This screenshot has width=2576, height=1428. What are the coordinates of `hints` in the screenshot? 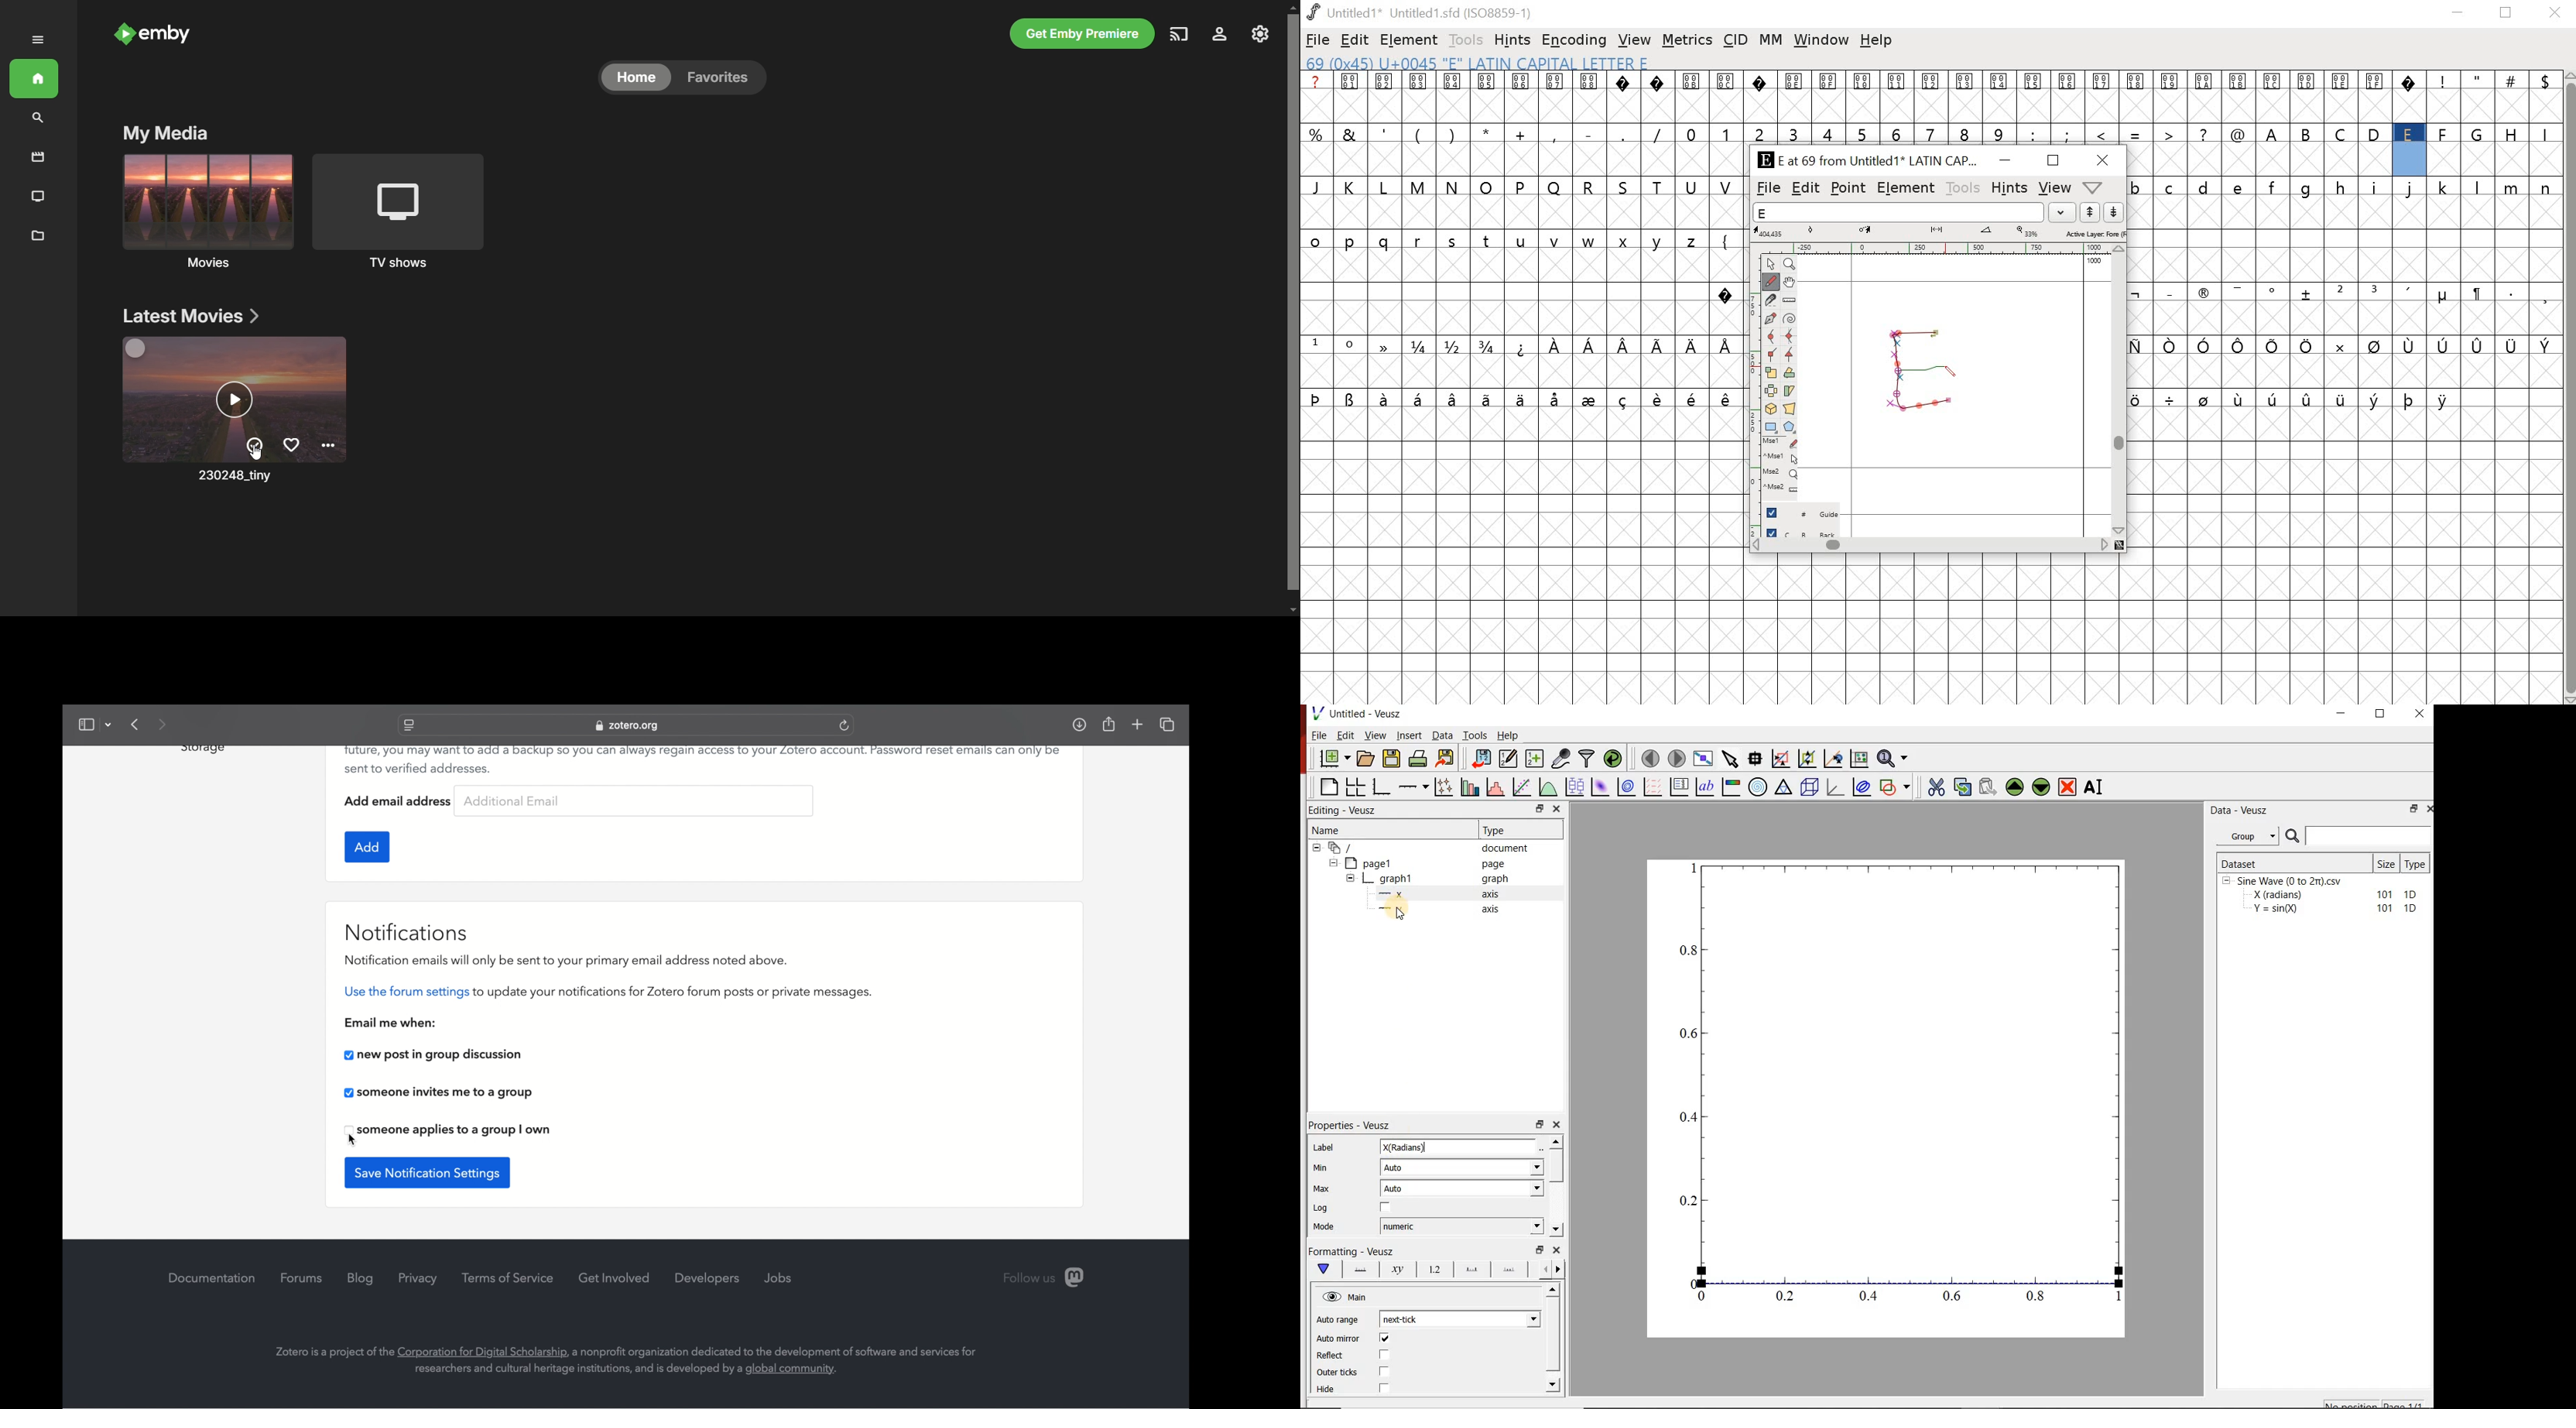 It's located at (2010, 188).